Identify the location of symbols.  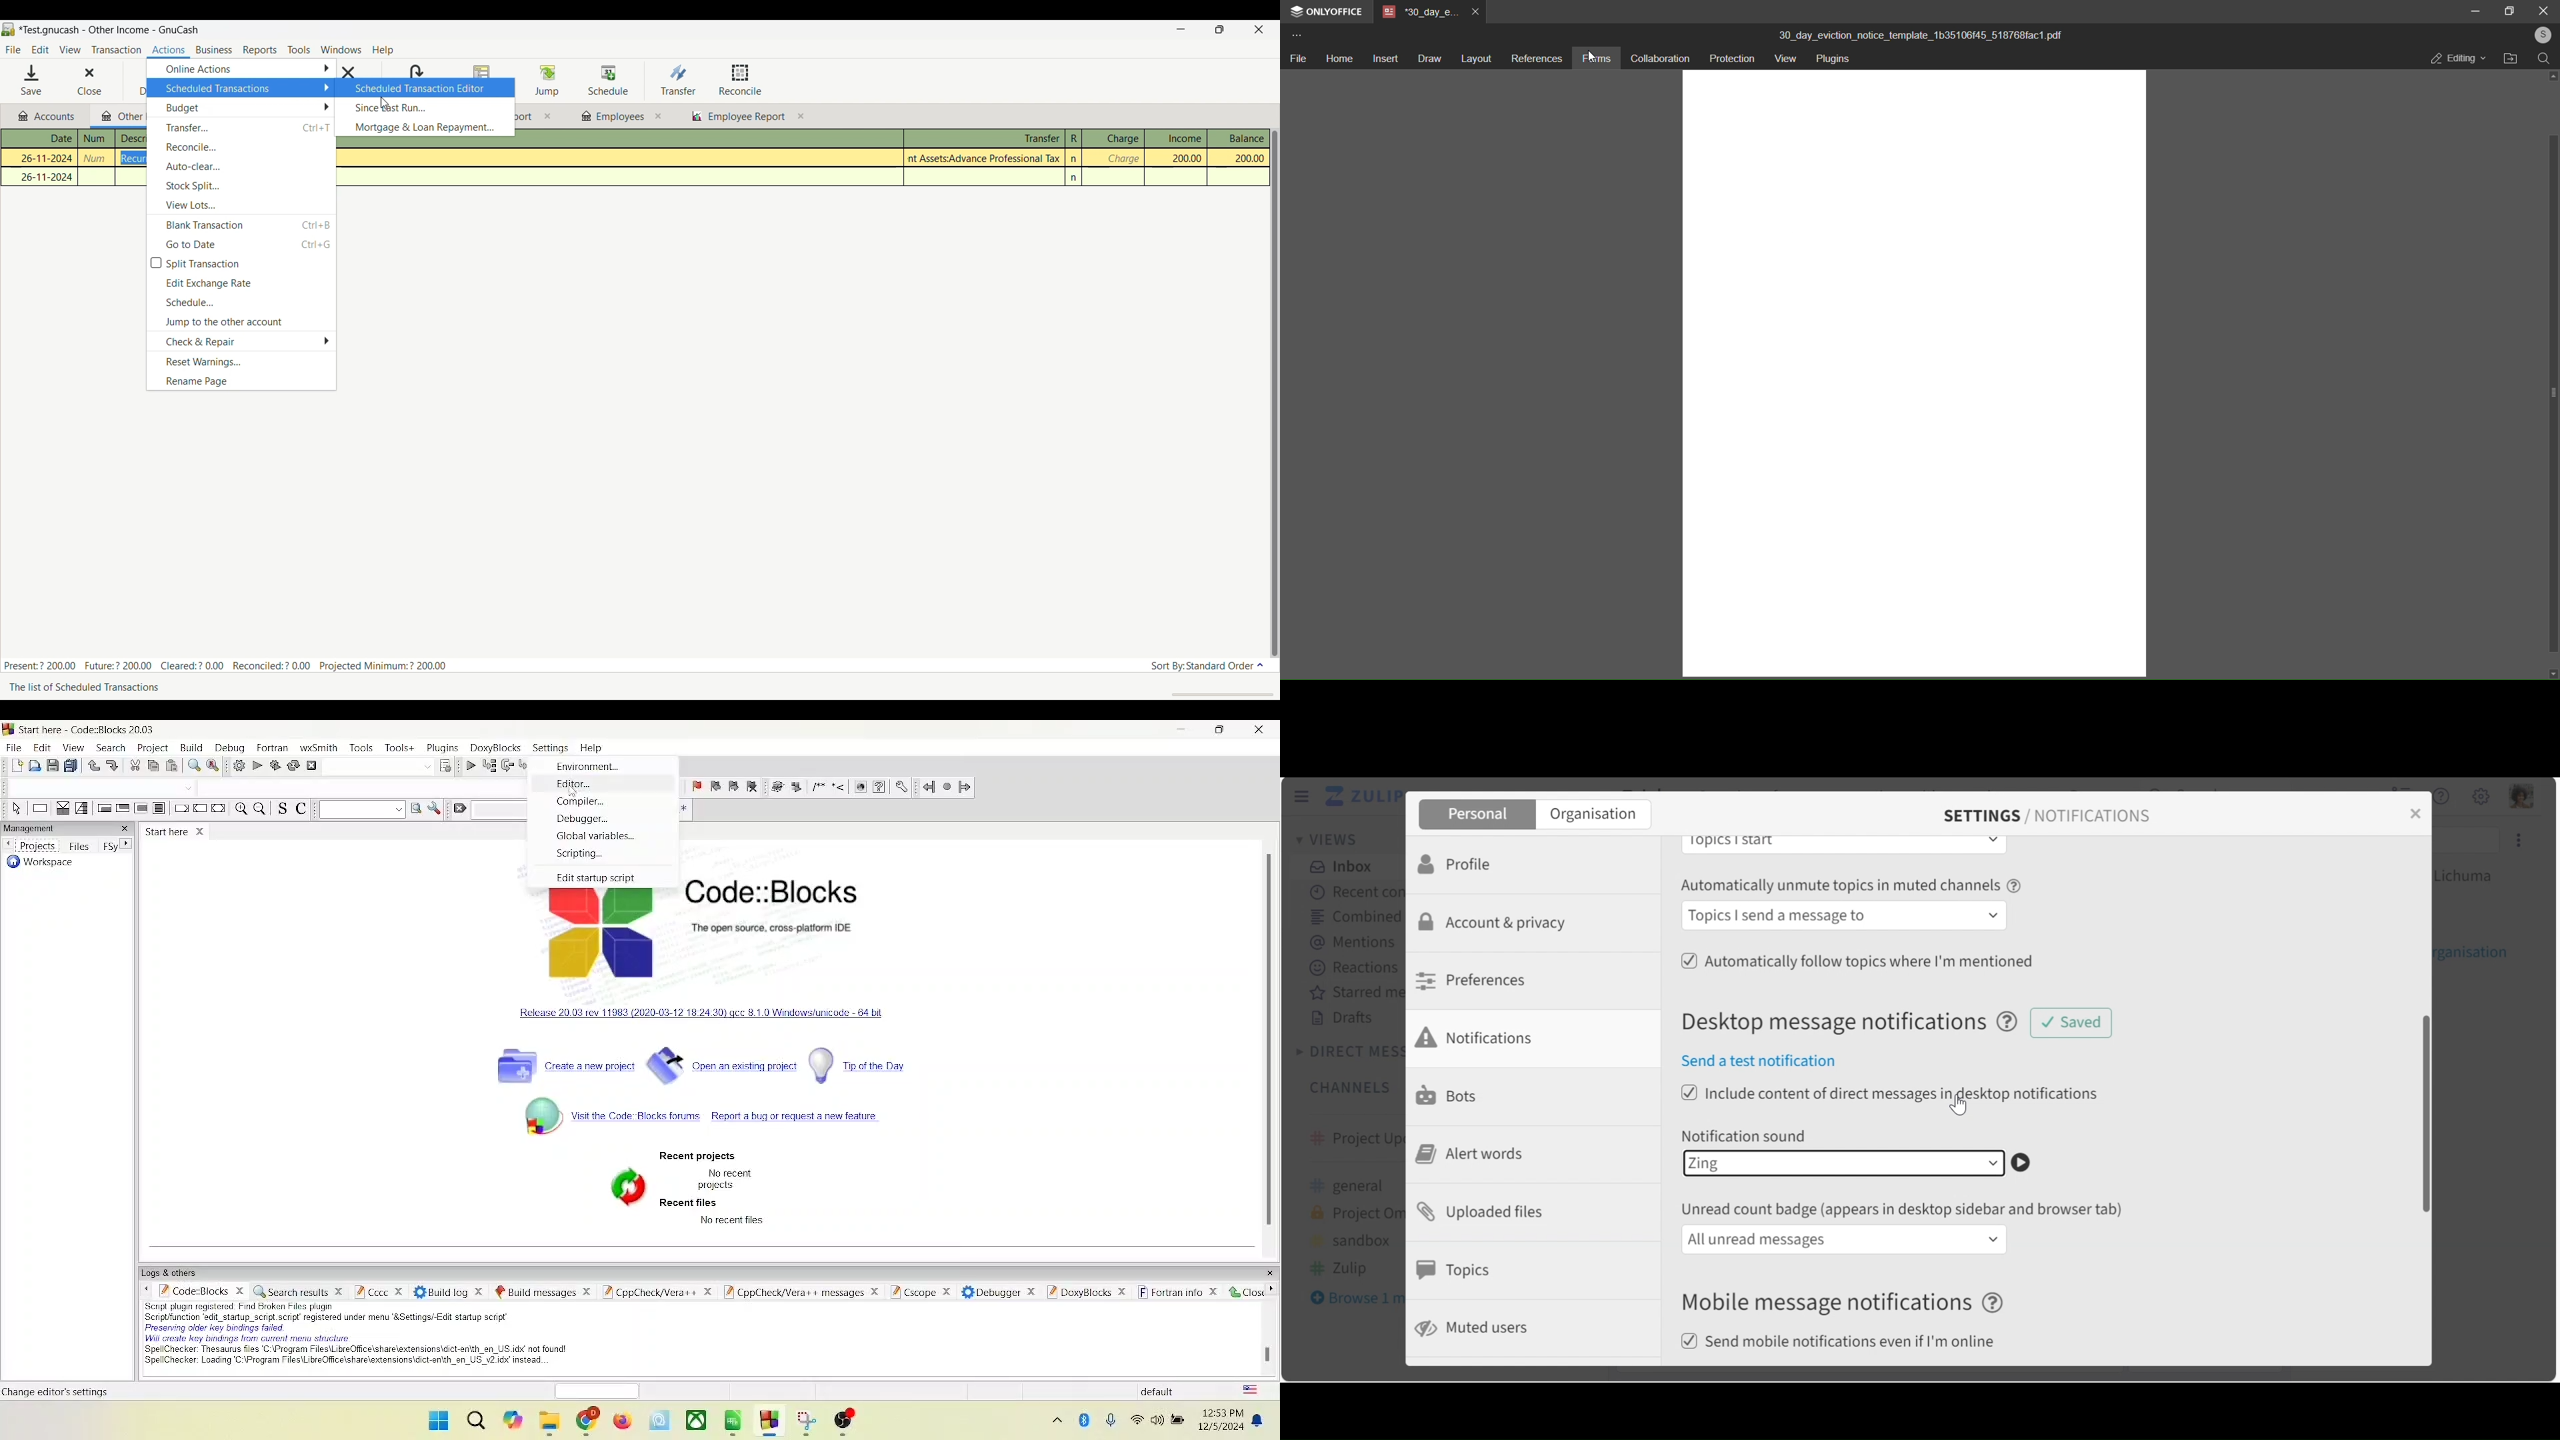
(808, 786).